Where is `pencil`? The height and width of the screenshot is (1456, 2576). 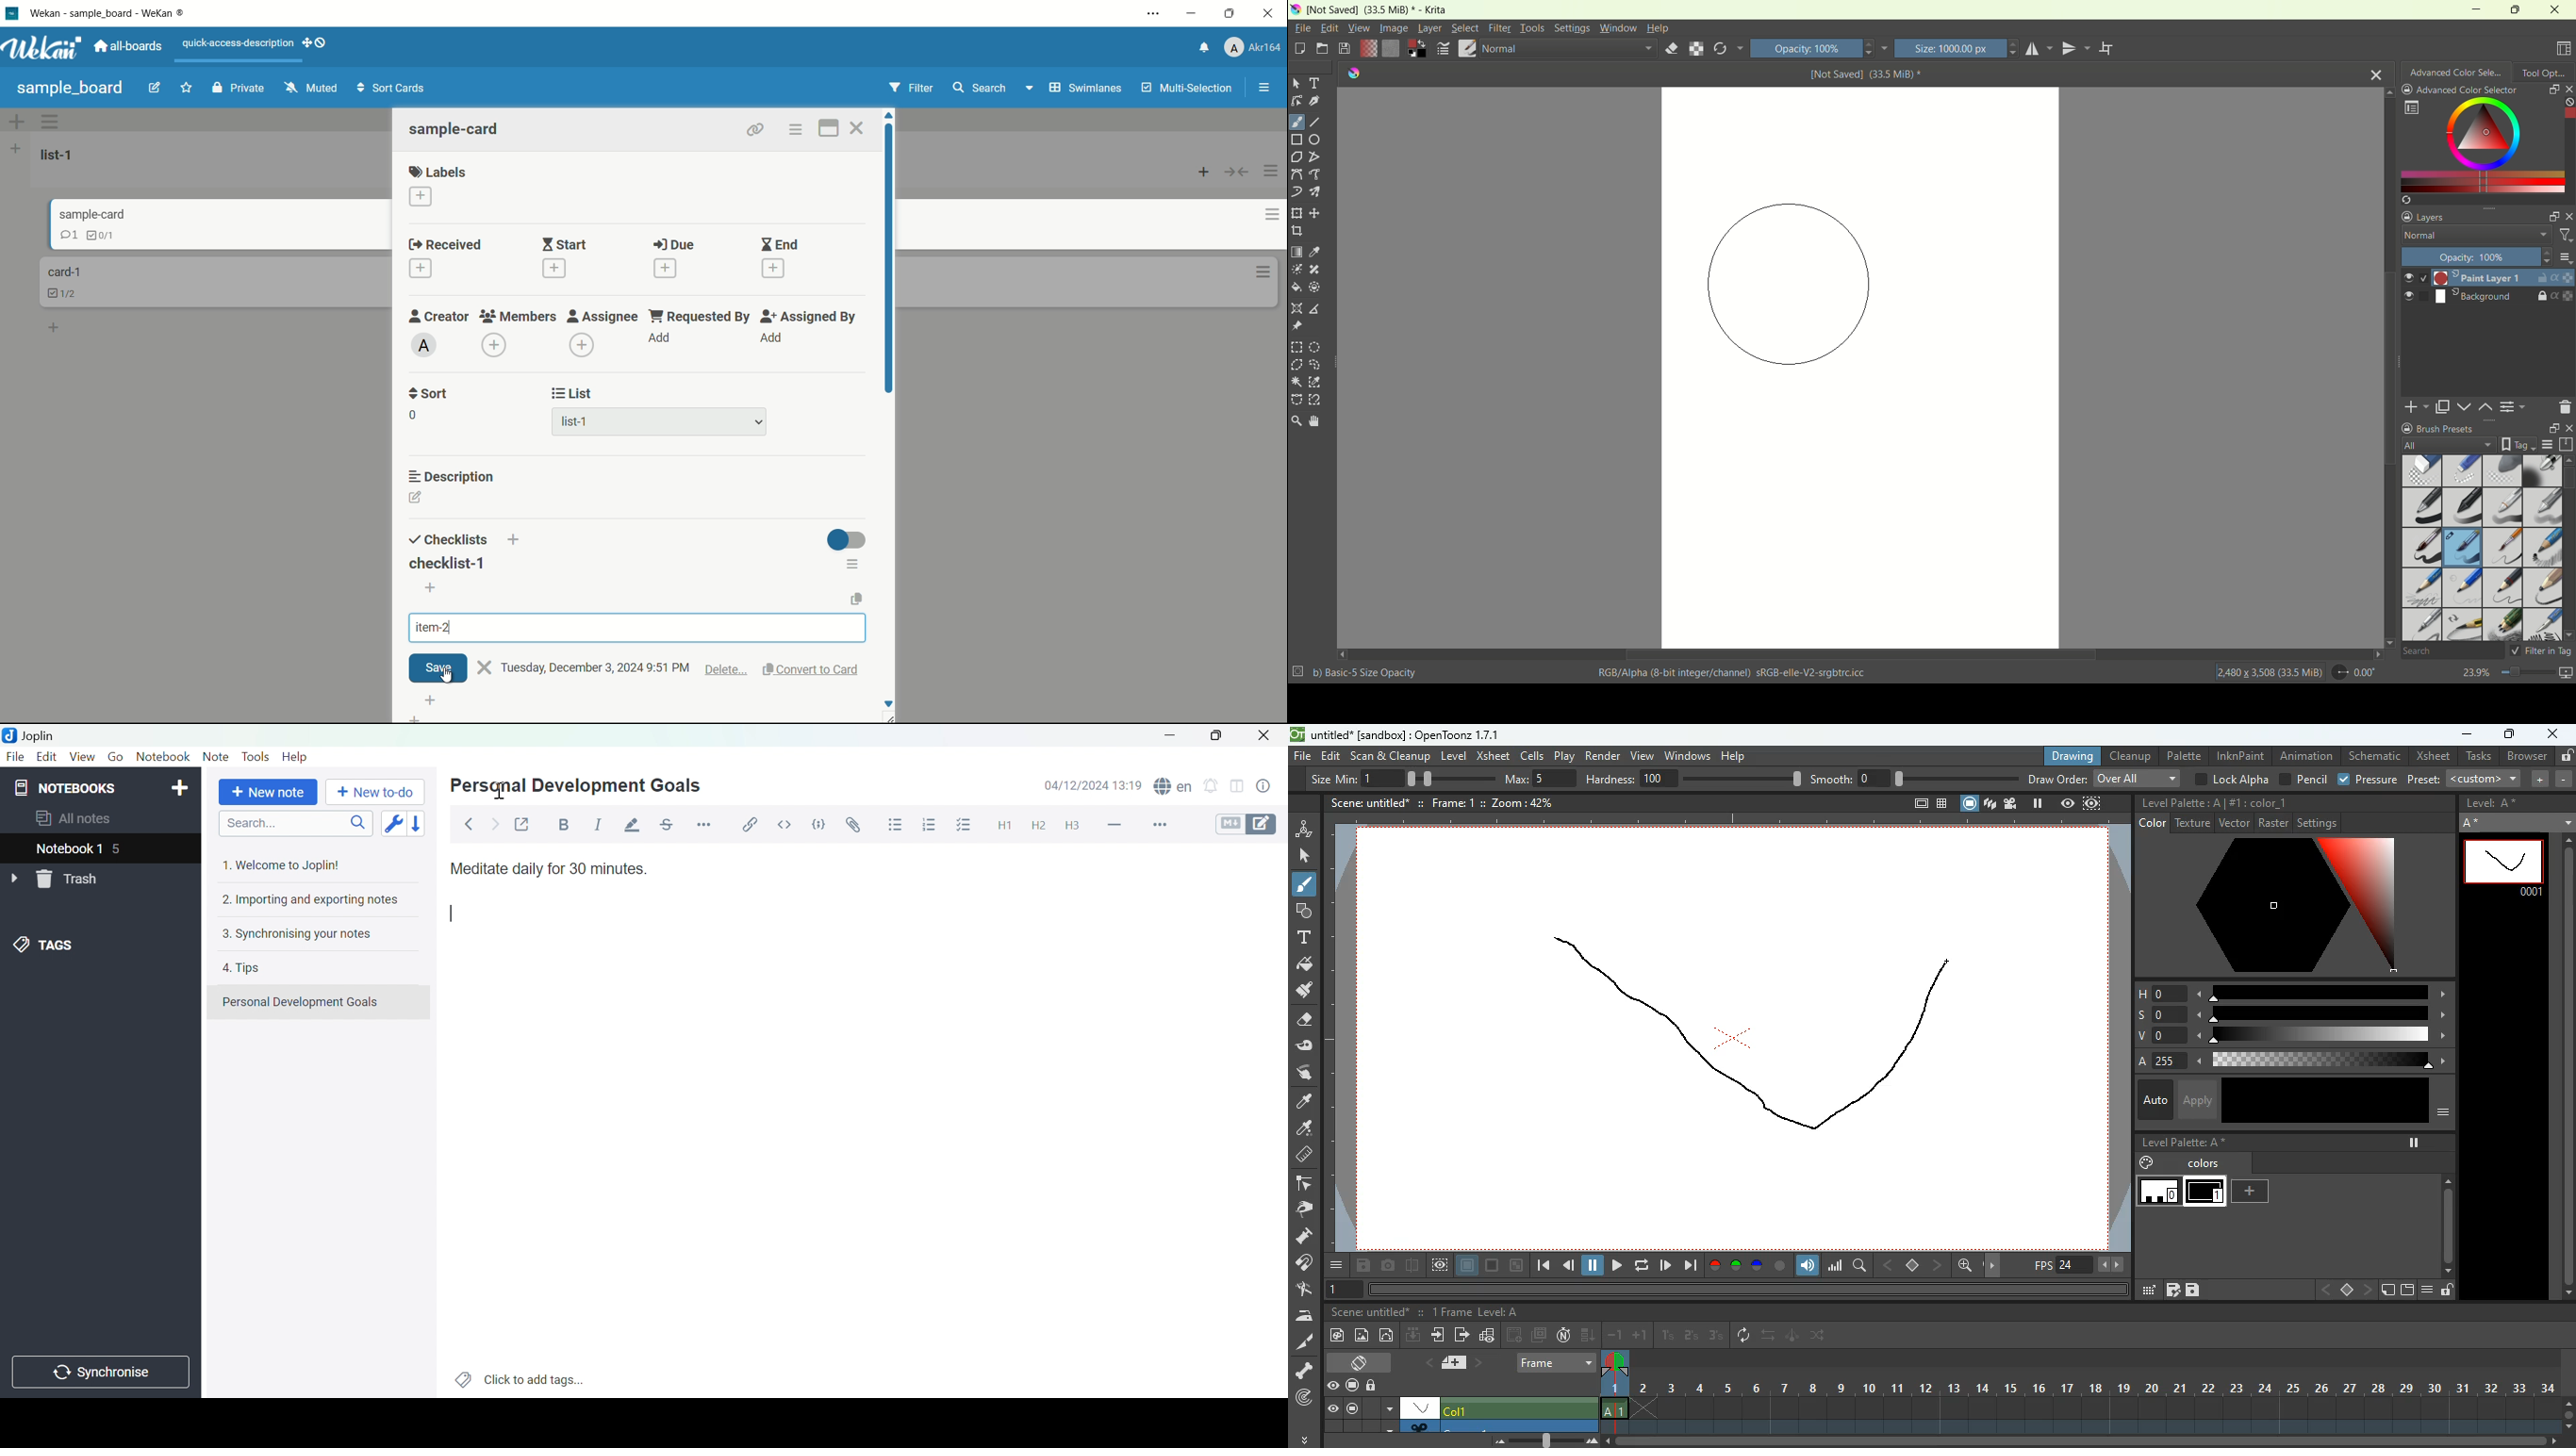 pencil is located at coordinates (2302, 780).